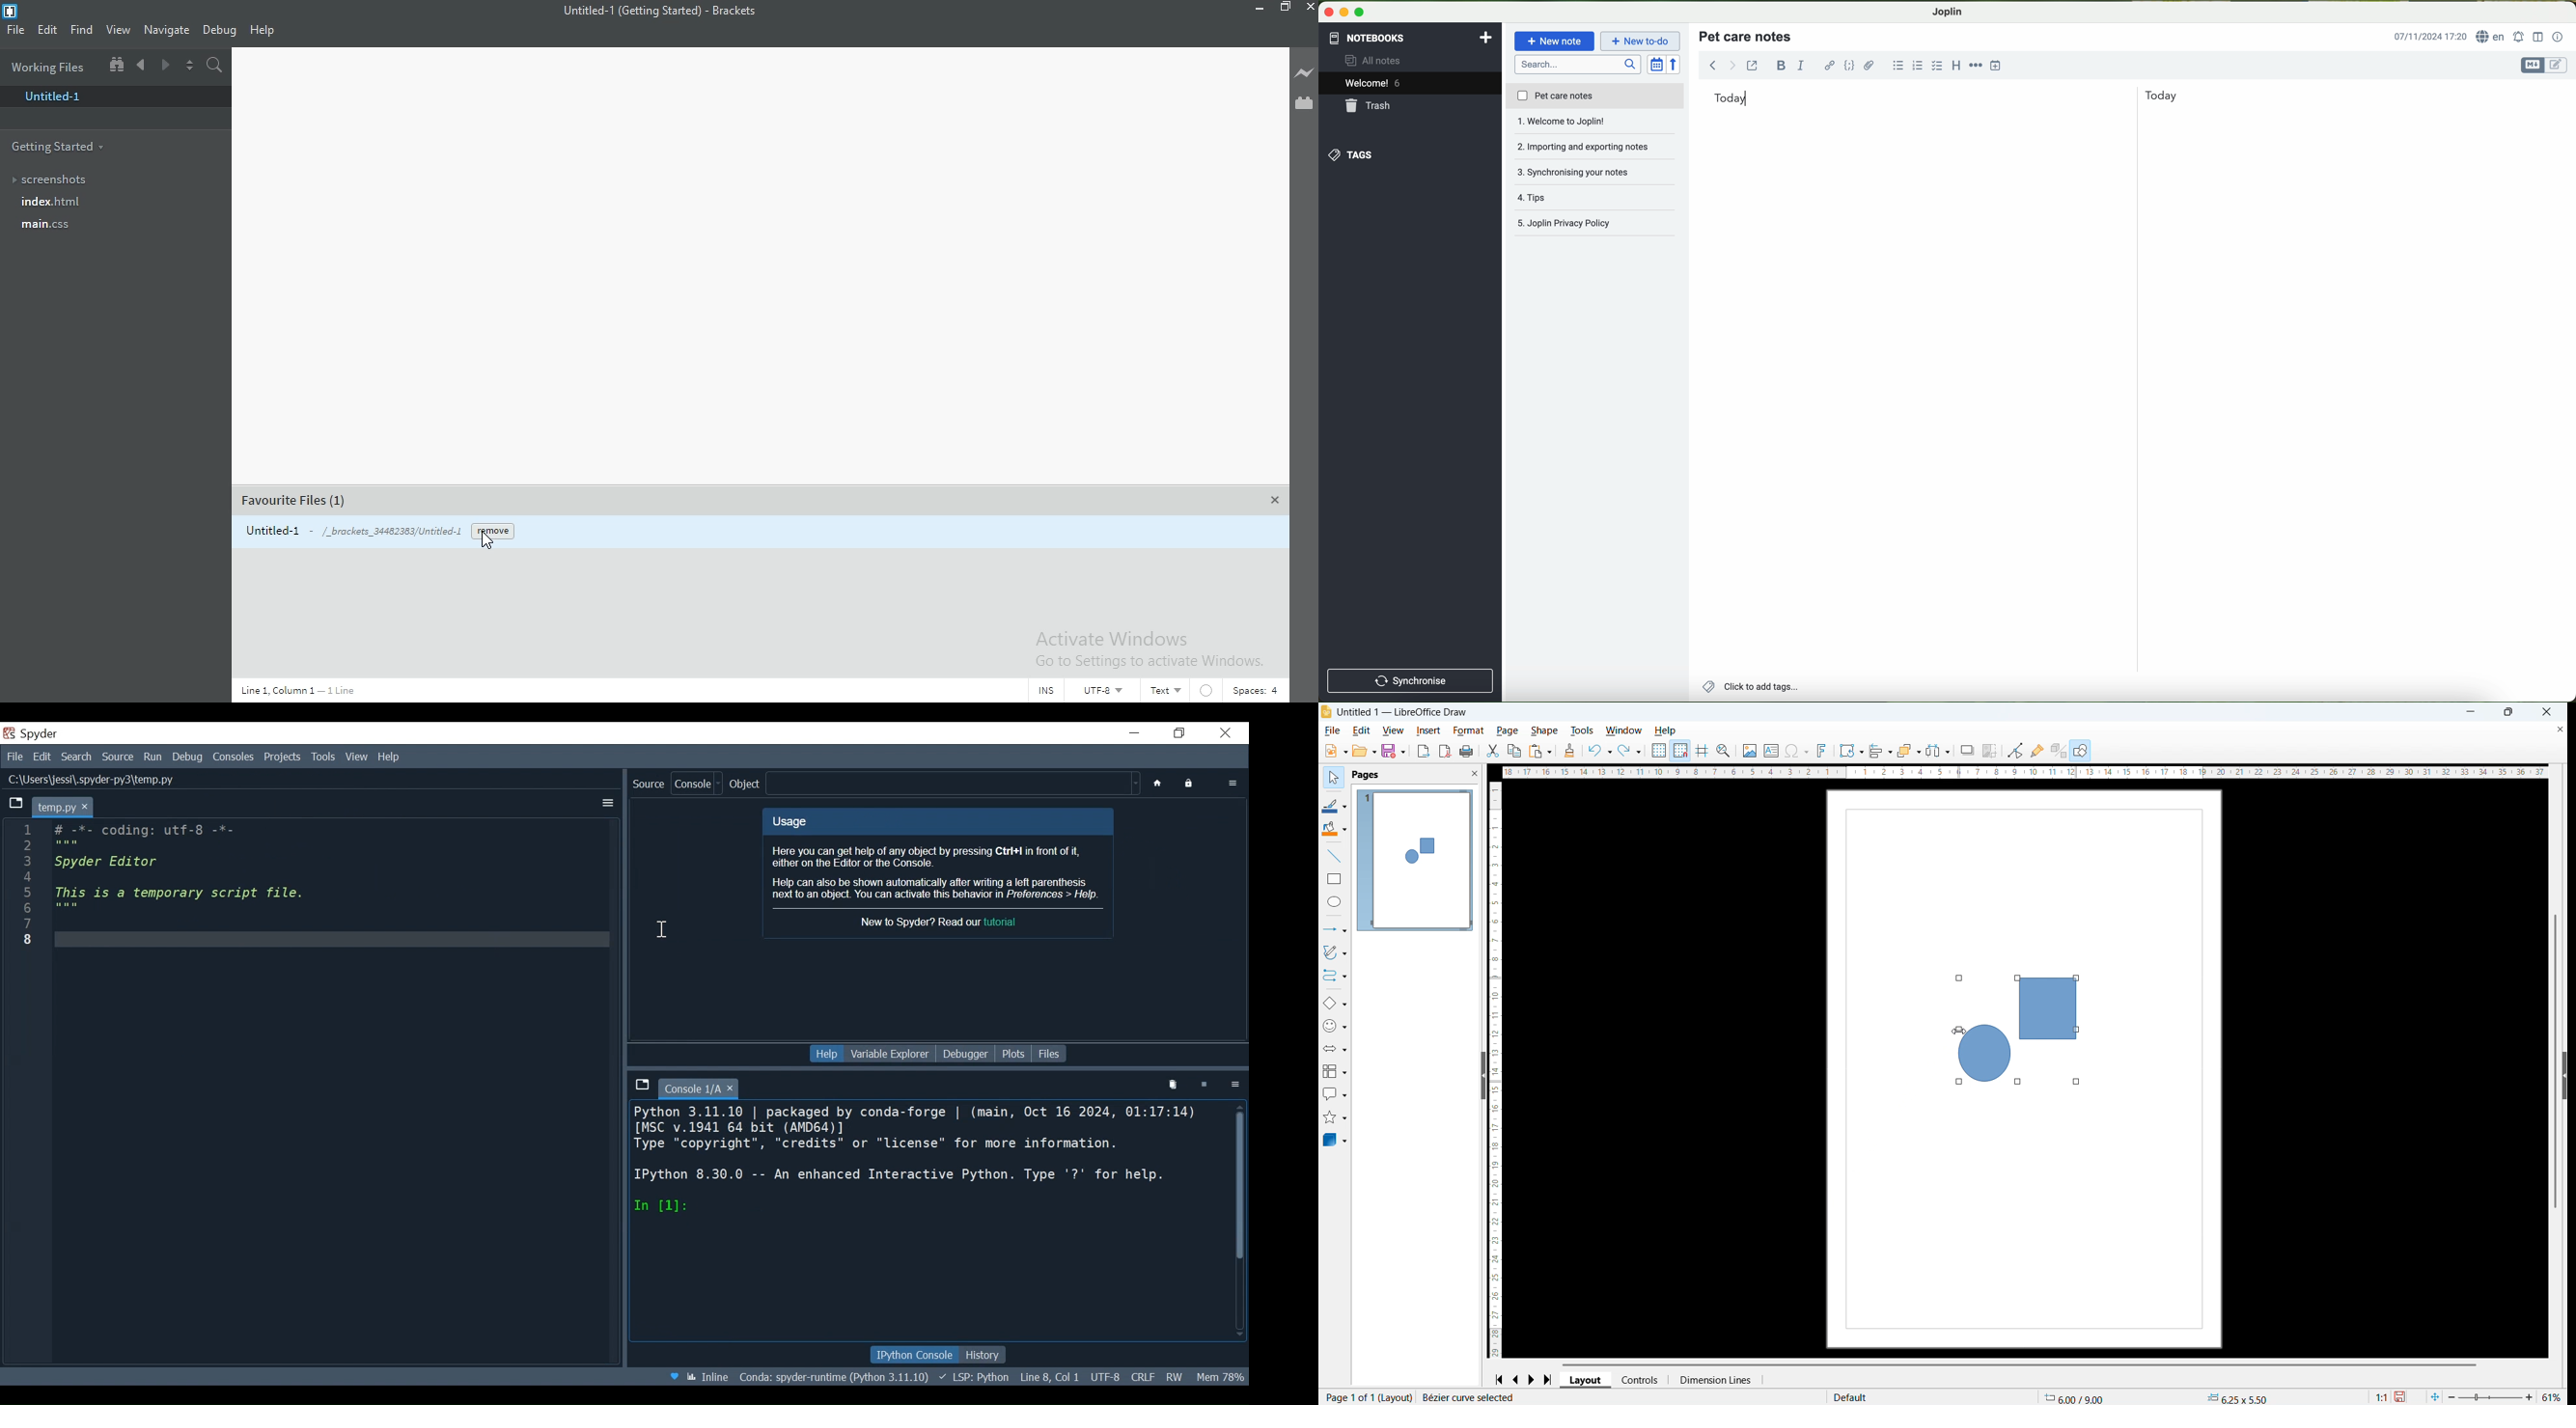 This screenshot has width=2576, height=1428. What do you see at coordinates (14, 758) in the screenshot?
I see `File` at bounding box center [14, 758].